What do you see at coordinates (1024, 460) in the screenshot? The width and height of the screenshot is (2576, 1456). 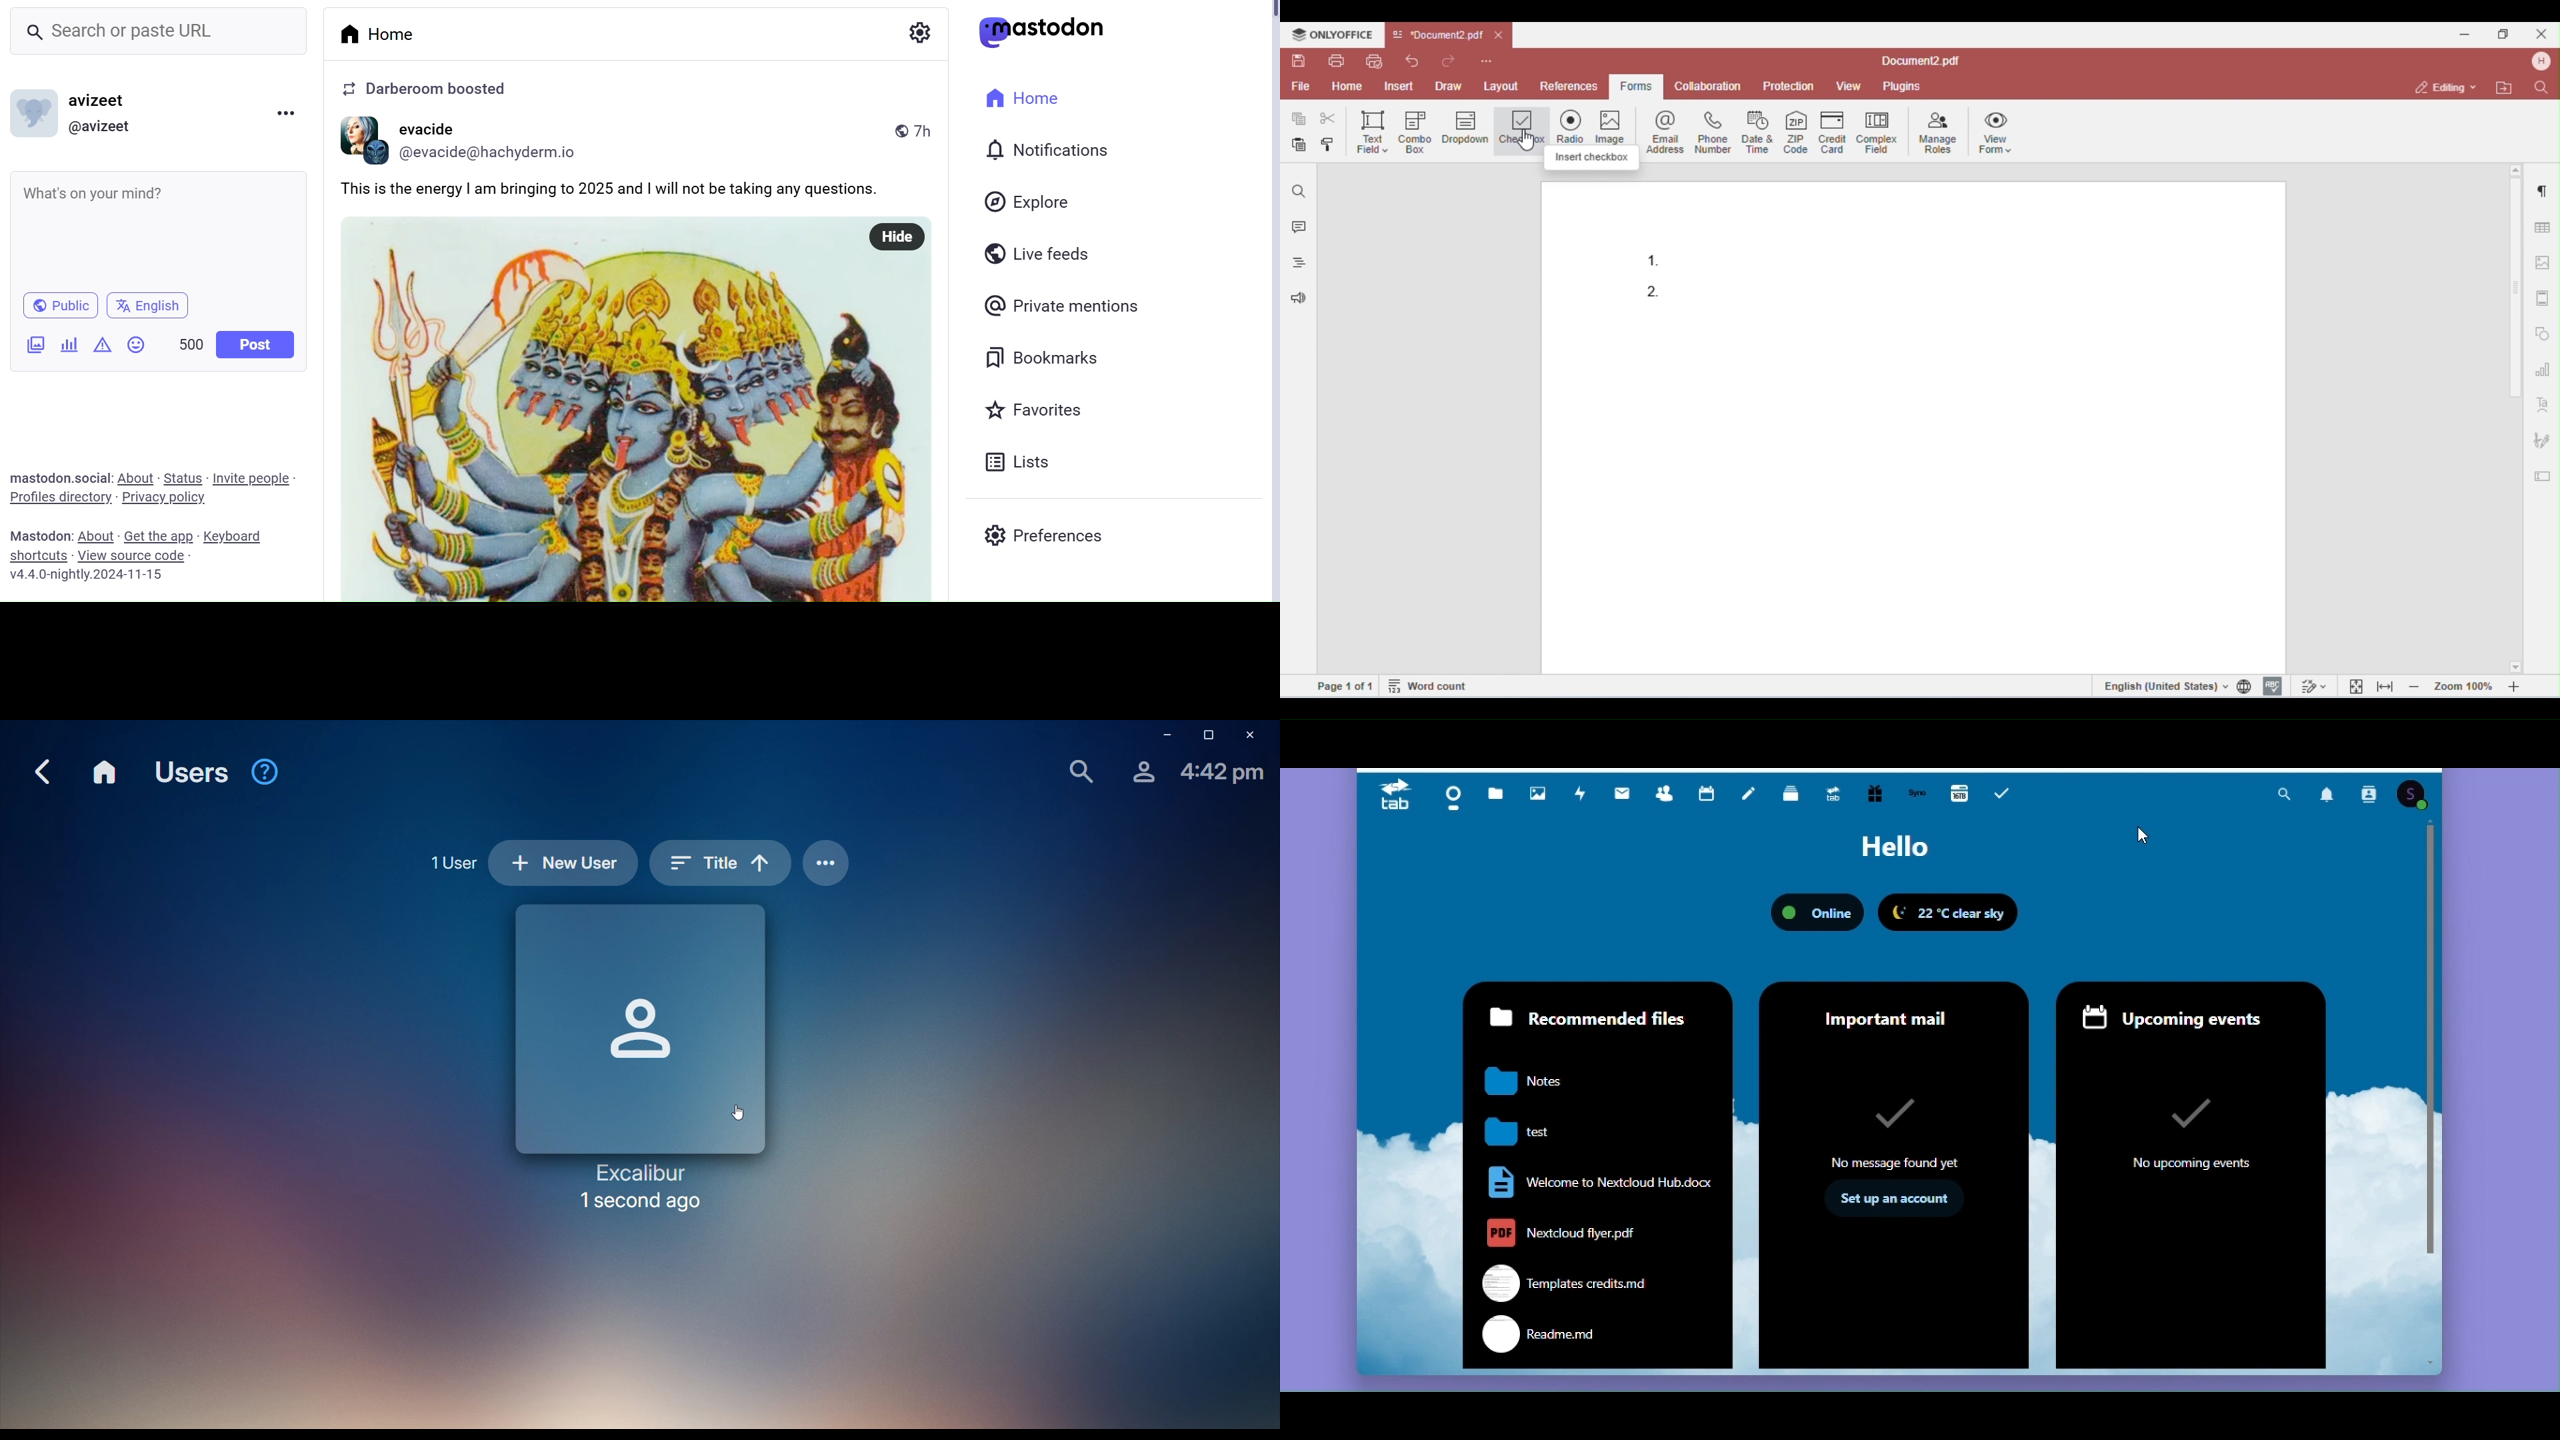 I see `Lists` at bounding box center [1024, 460].